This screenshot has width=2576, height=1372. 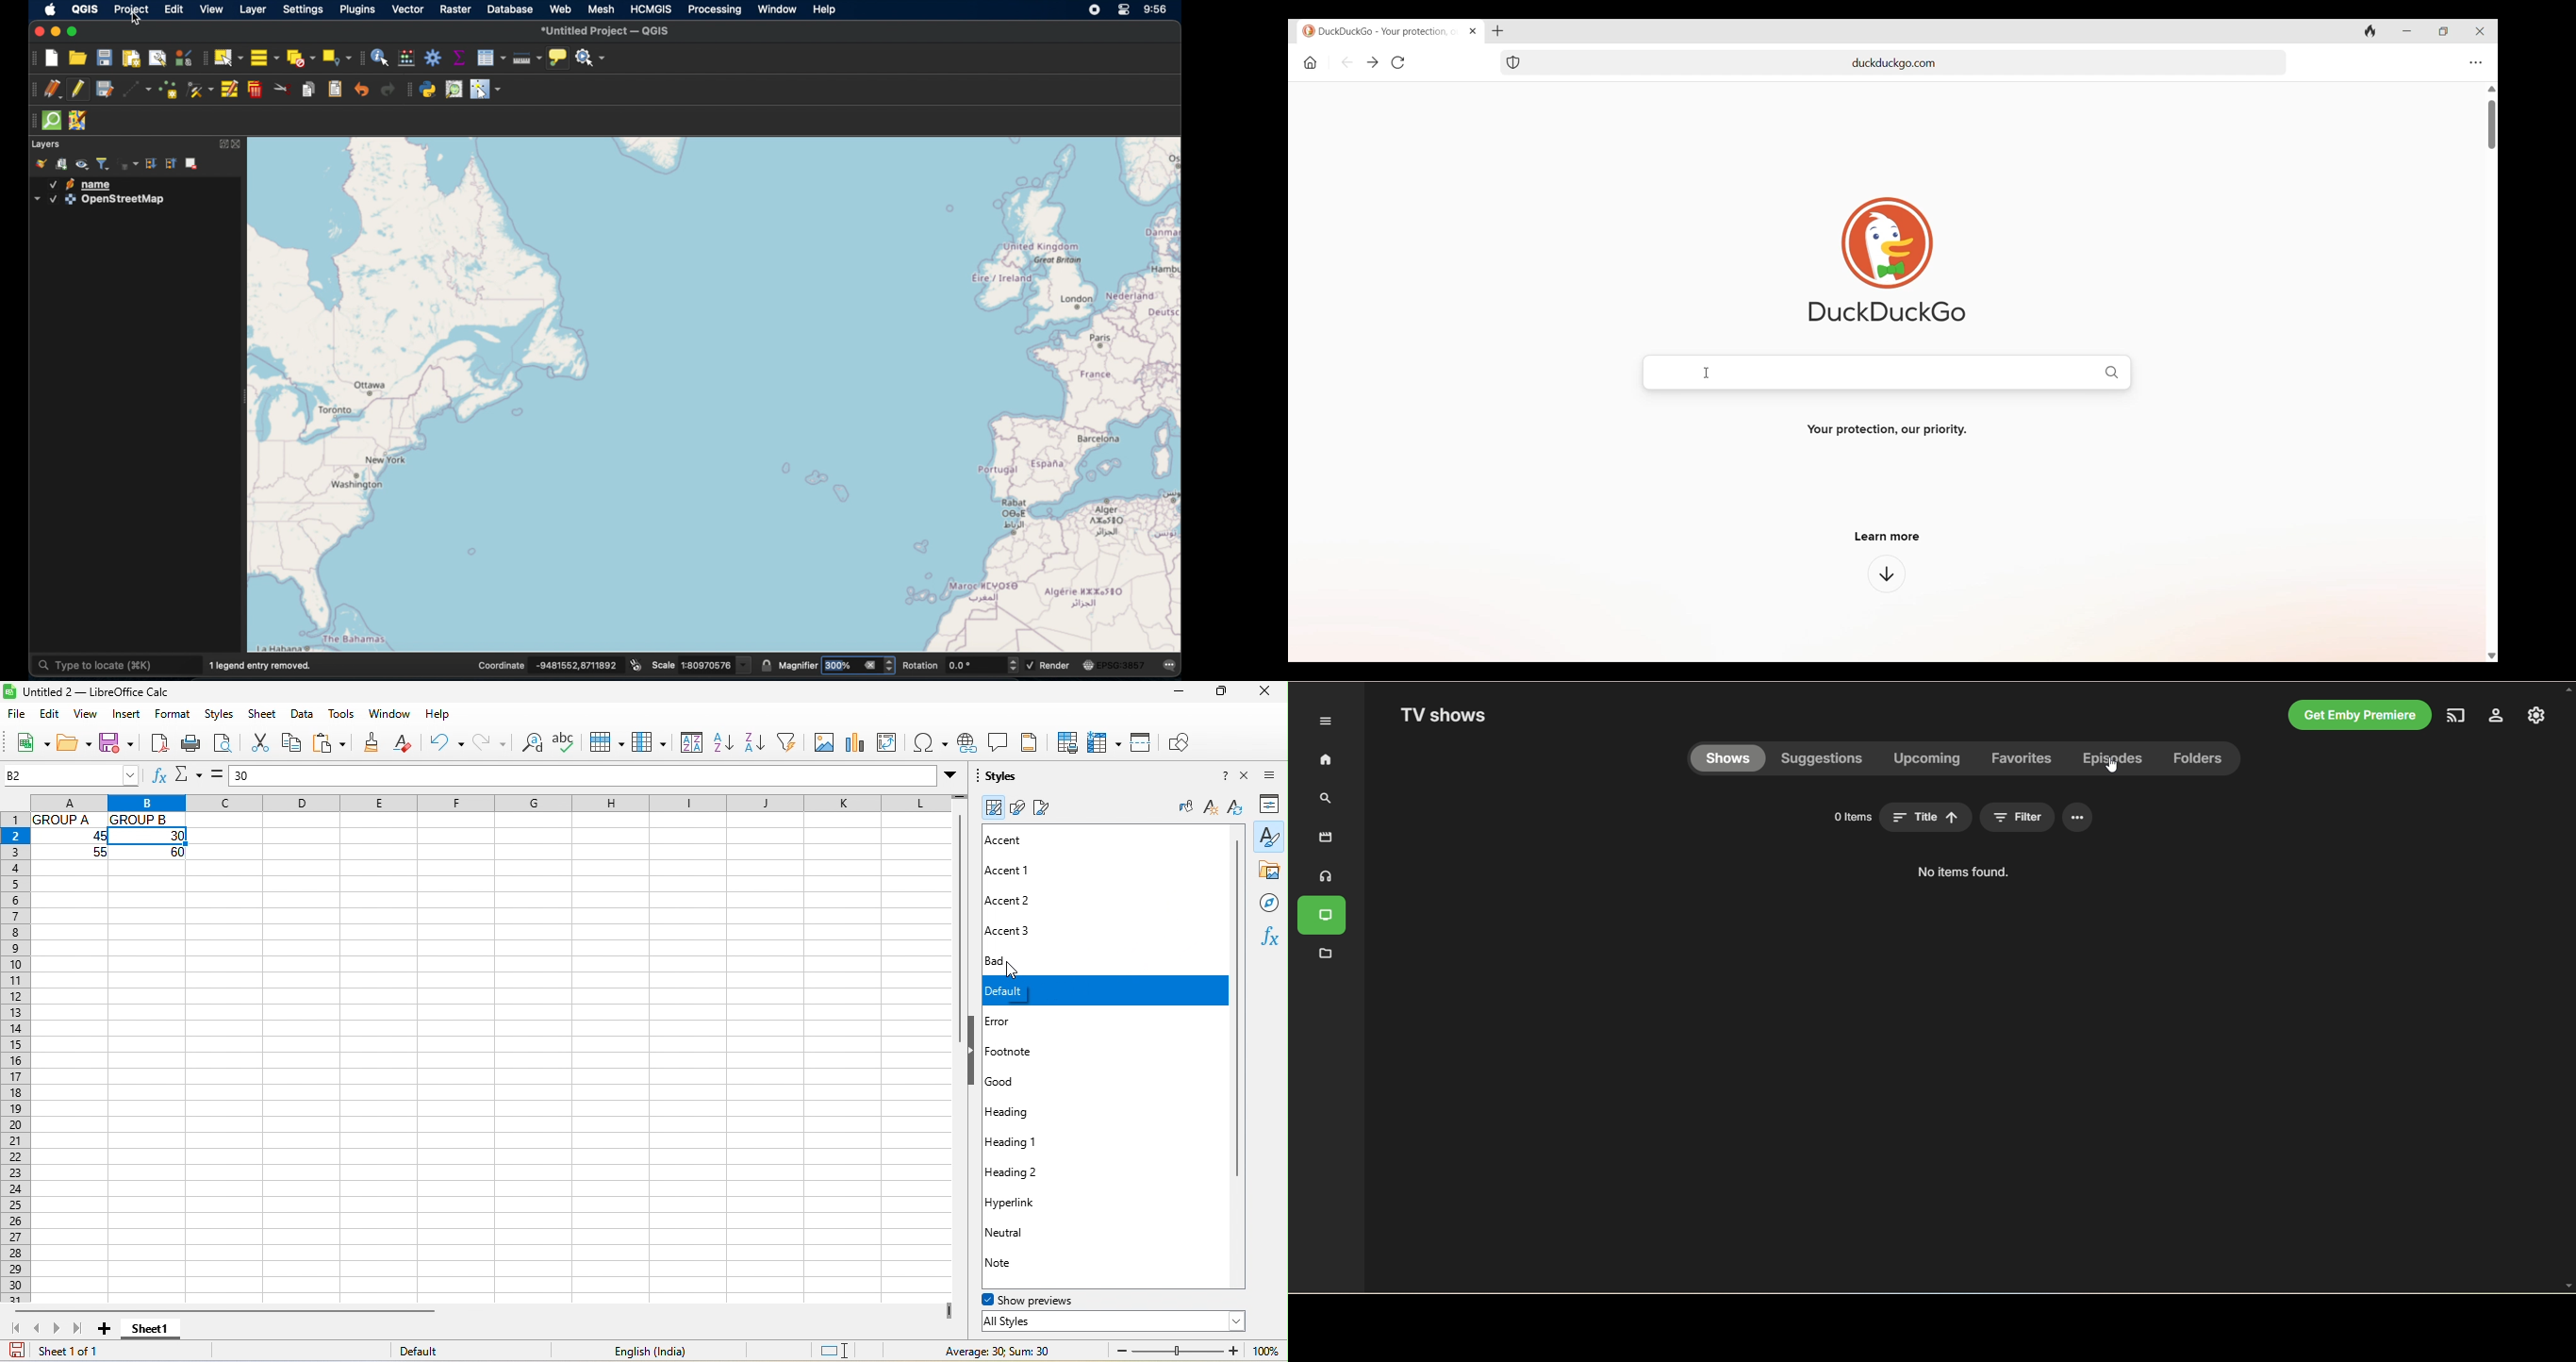 What do you see at coordinates (228, 90) in the screenshot?
I see `modify attributes ` at bounding box center [228, 90].